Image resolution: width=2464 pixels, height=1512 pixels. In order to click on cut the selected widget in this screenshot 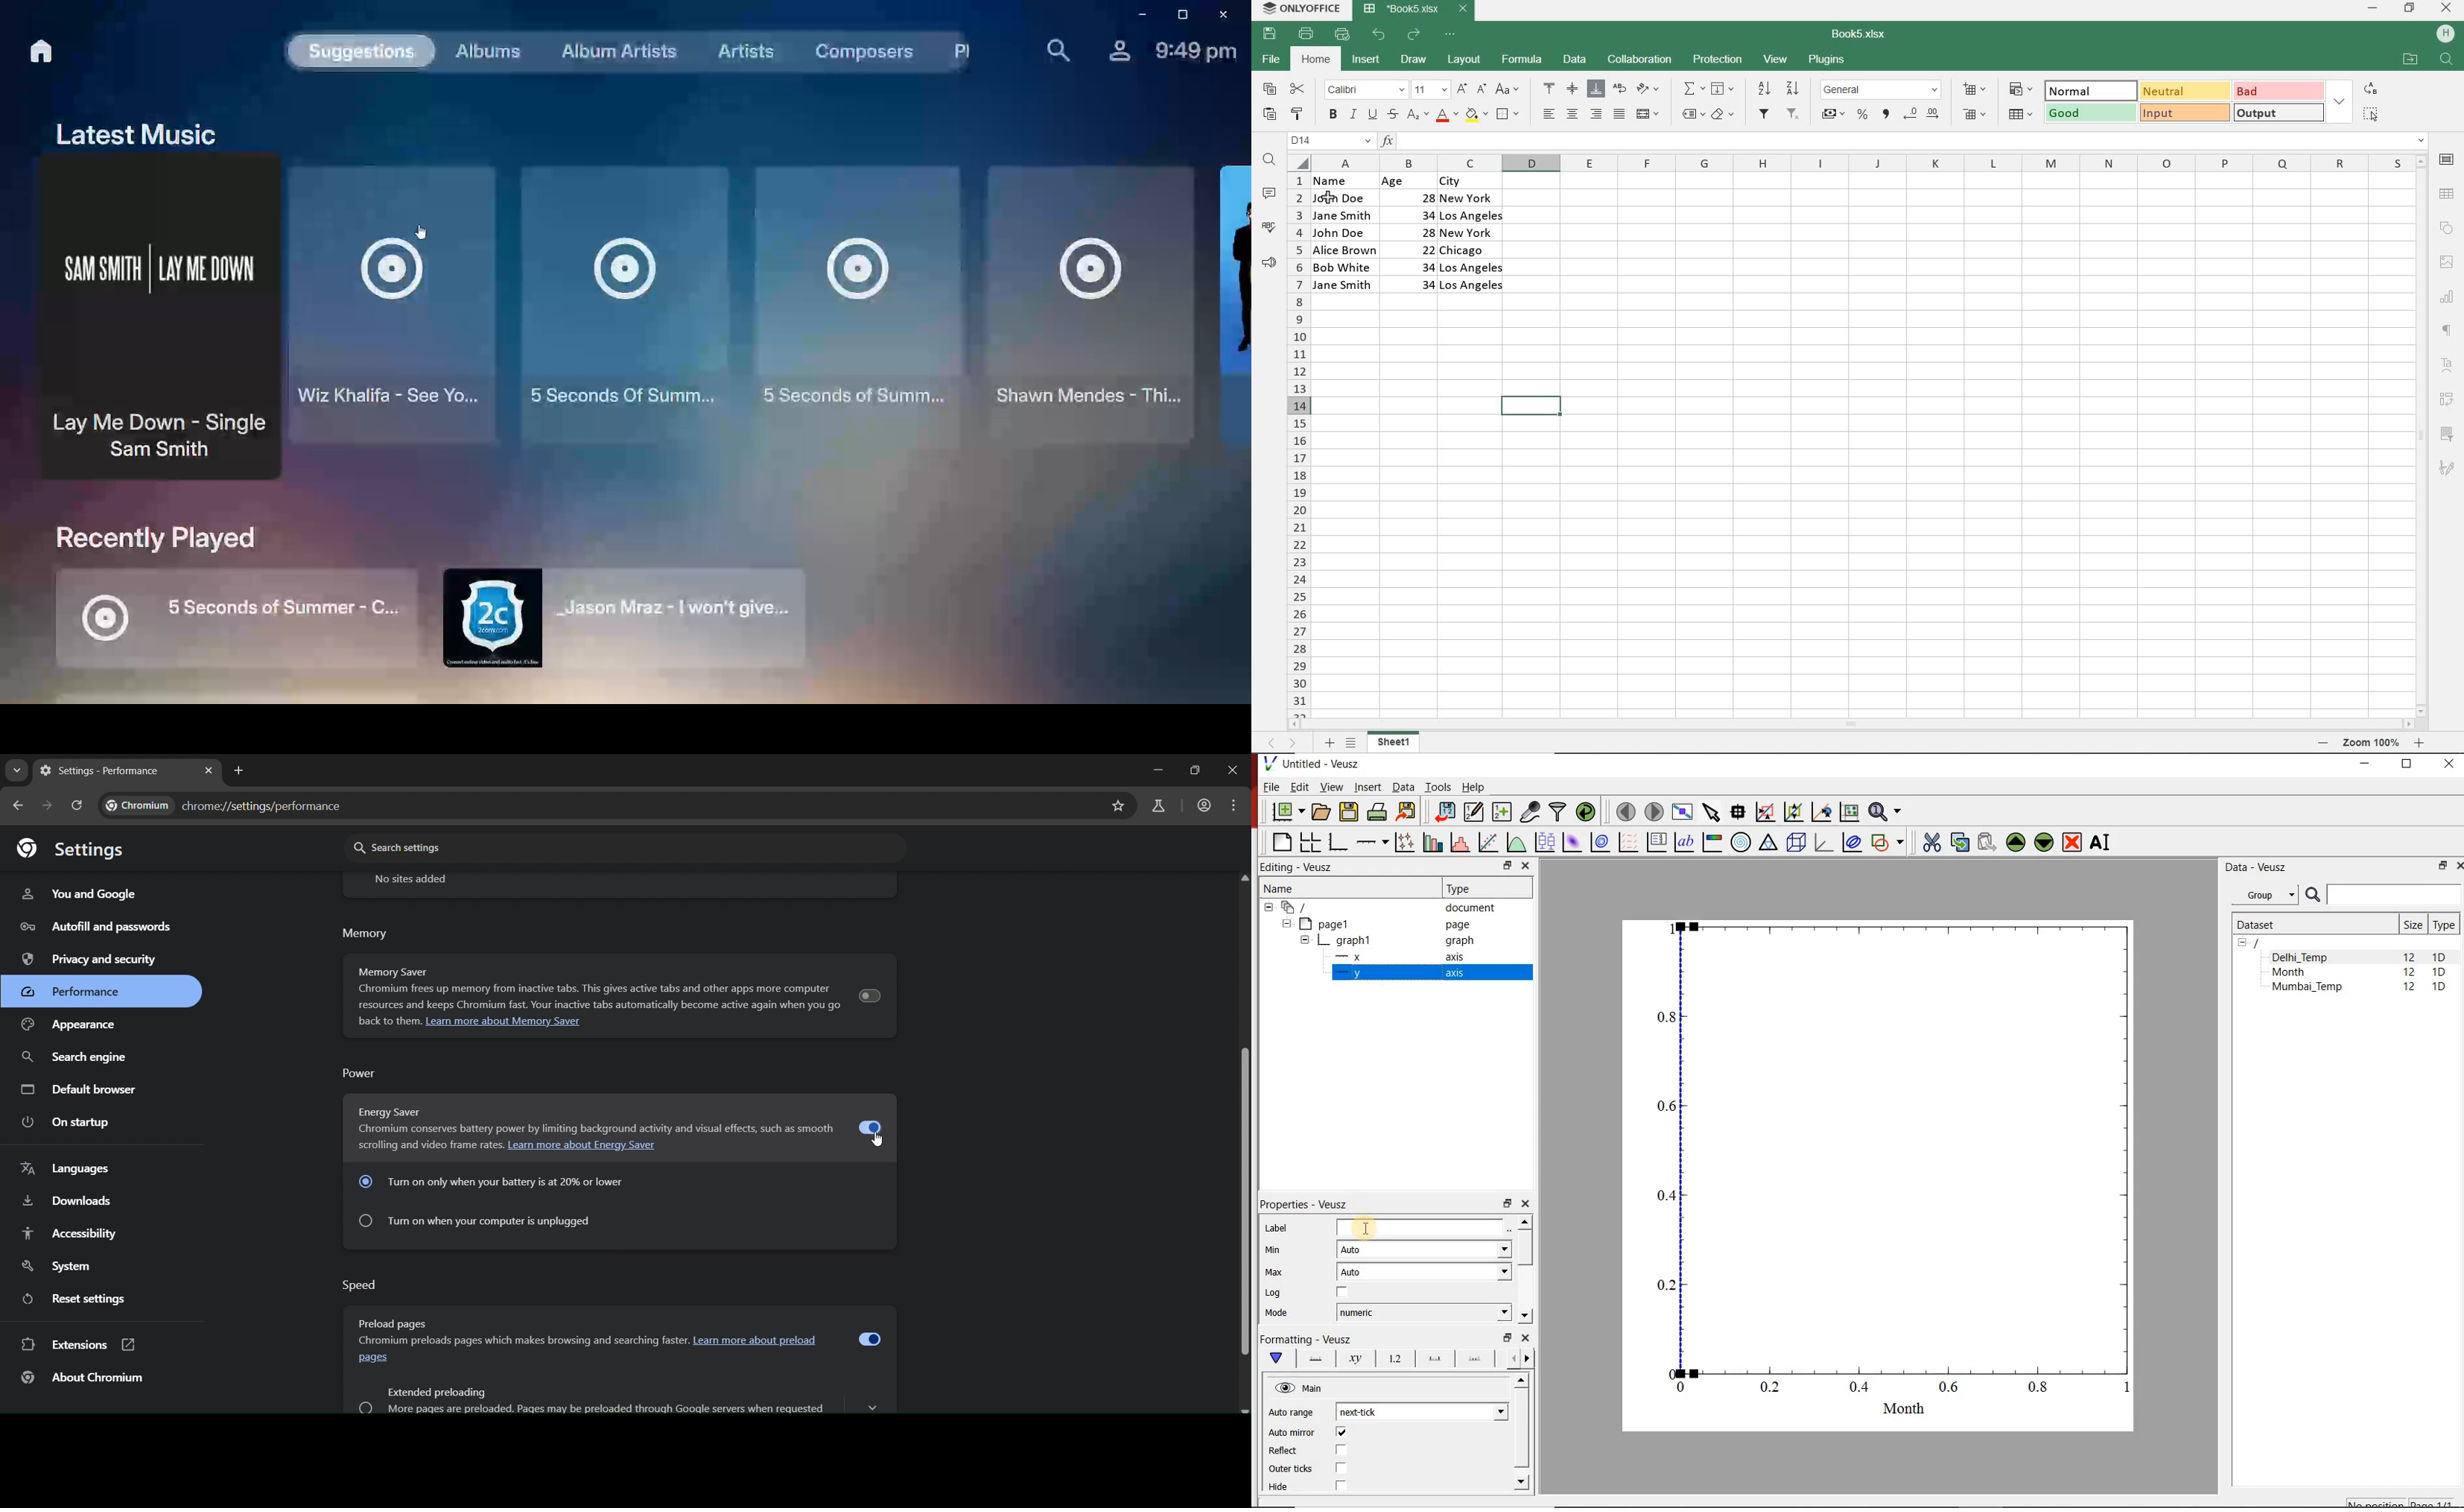, I will do `click(1932, 842)`.